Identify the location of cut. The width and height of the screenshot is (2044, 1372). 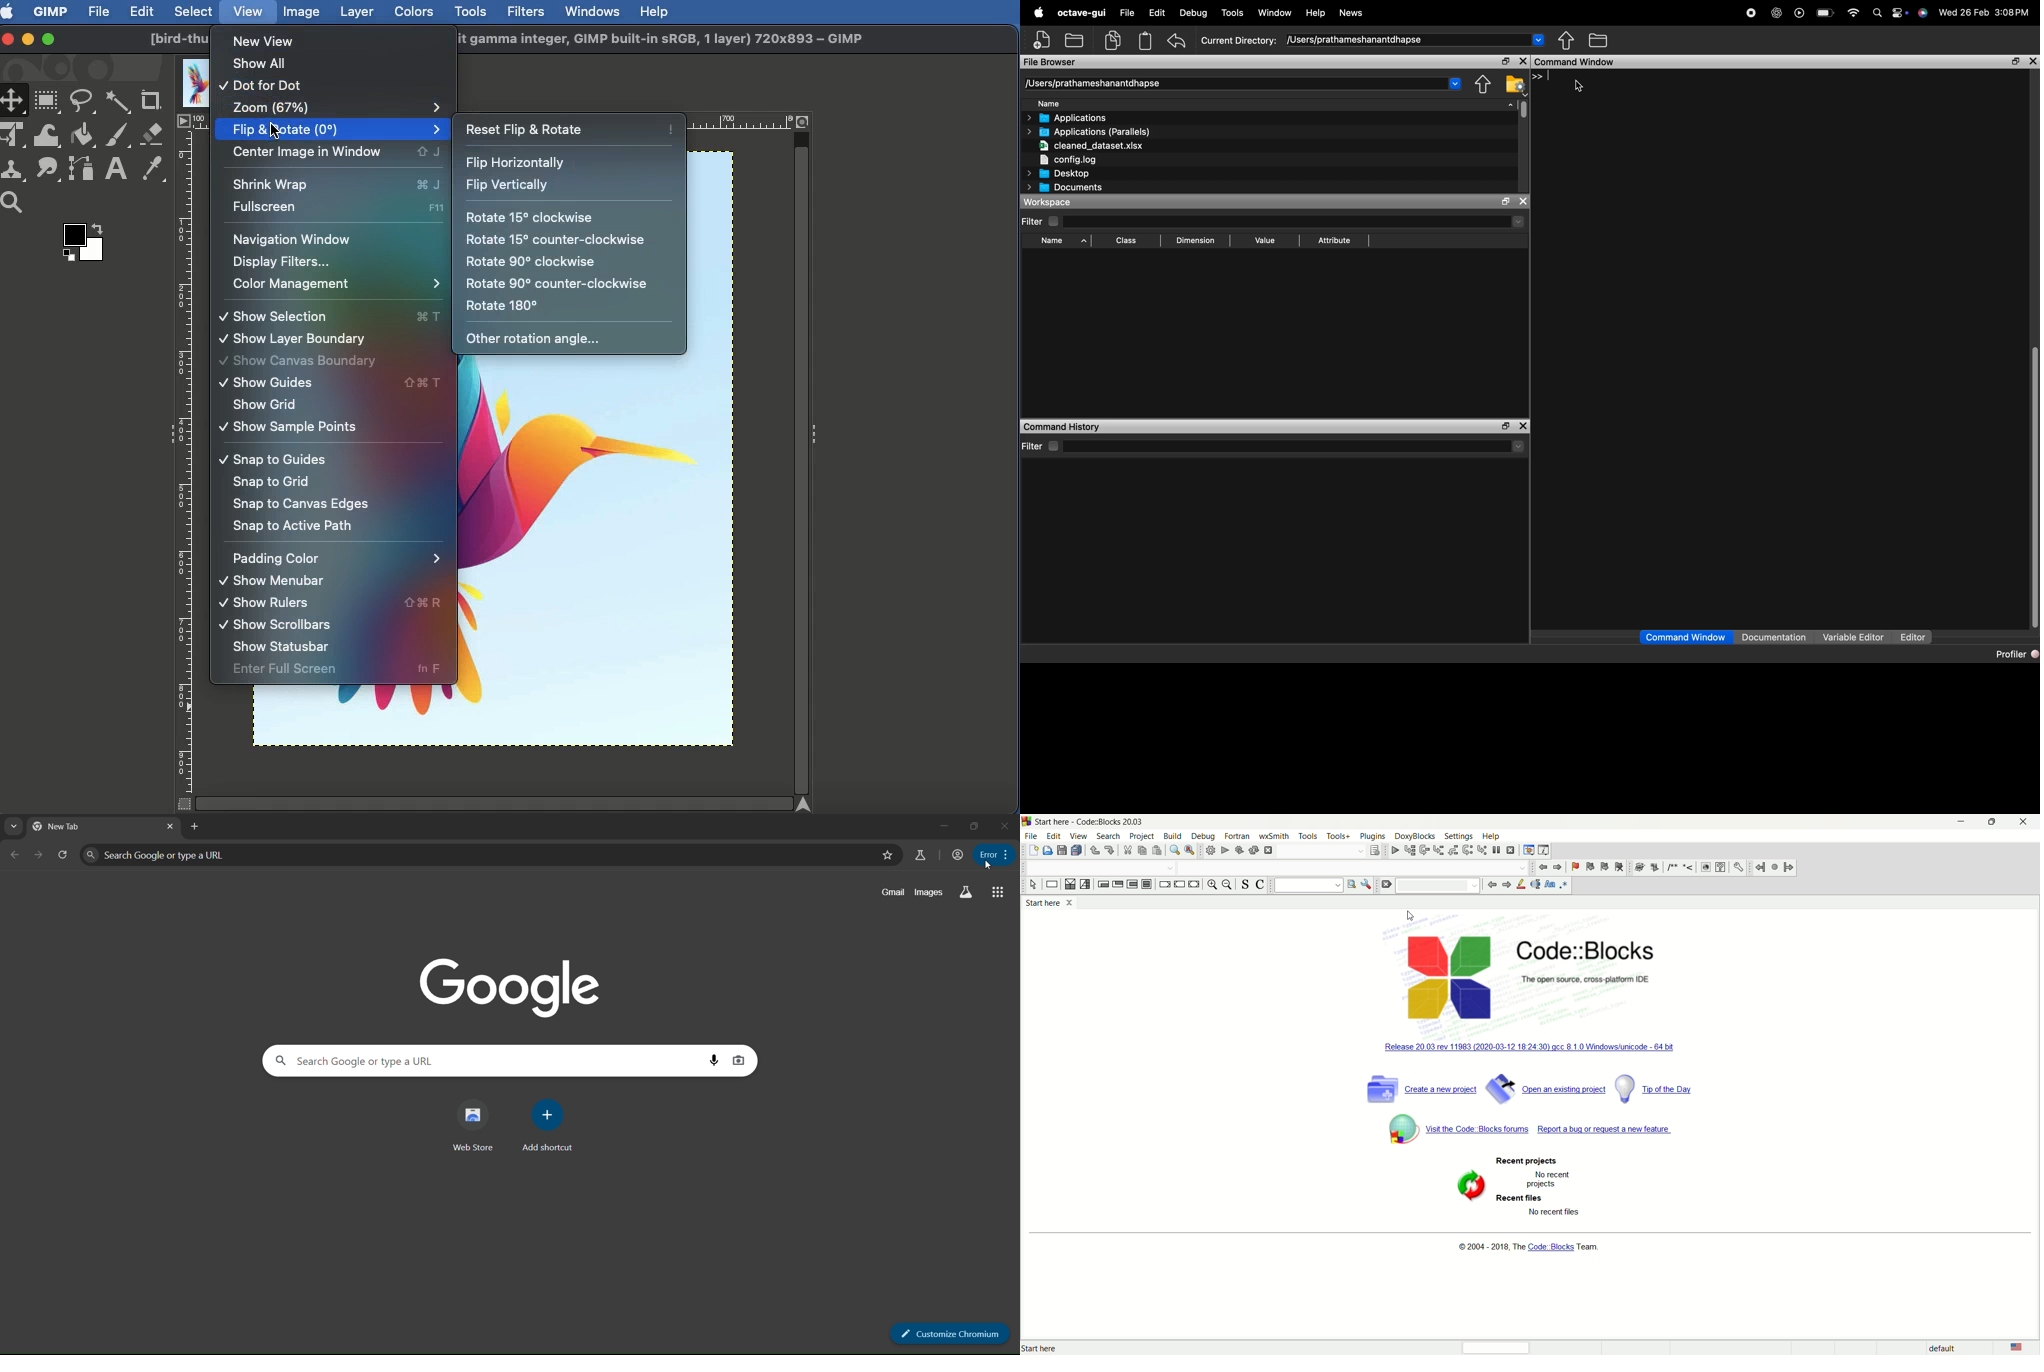
(1126, 850).